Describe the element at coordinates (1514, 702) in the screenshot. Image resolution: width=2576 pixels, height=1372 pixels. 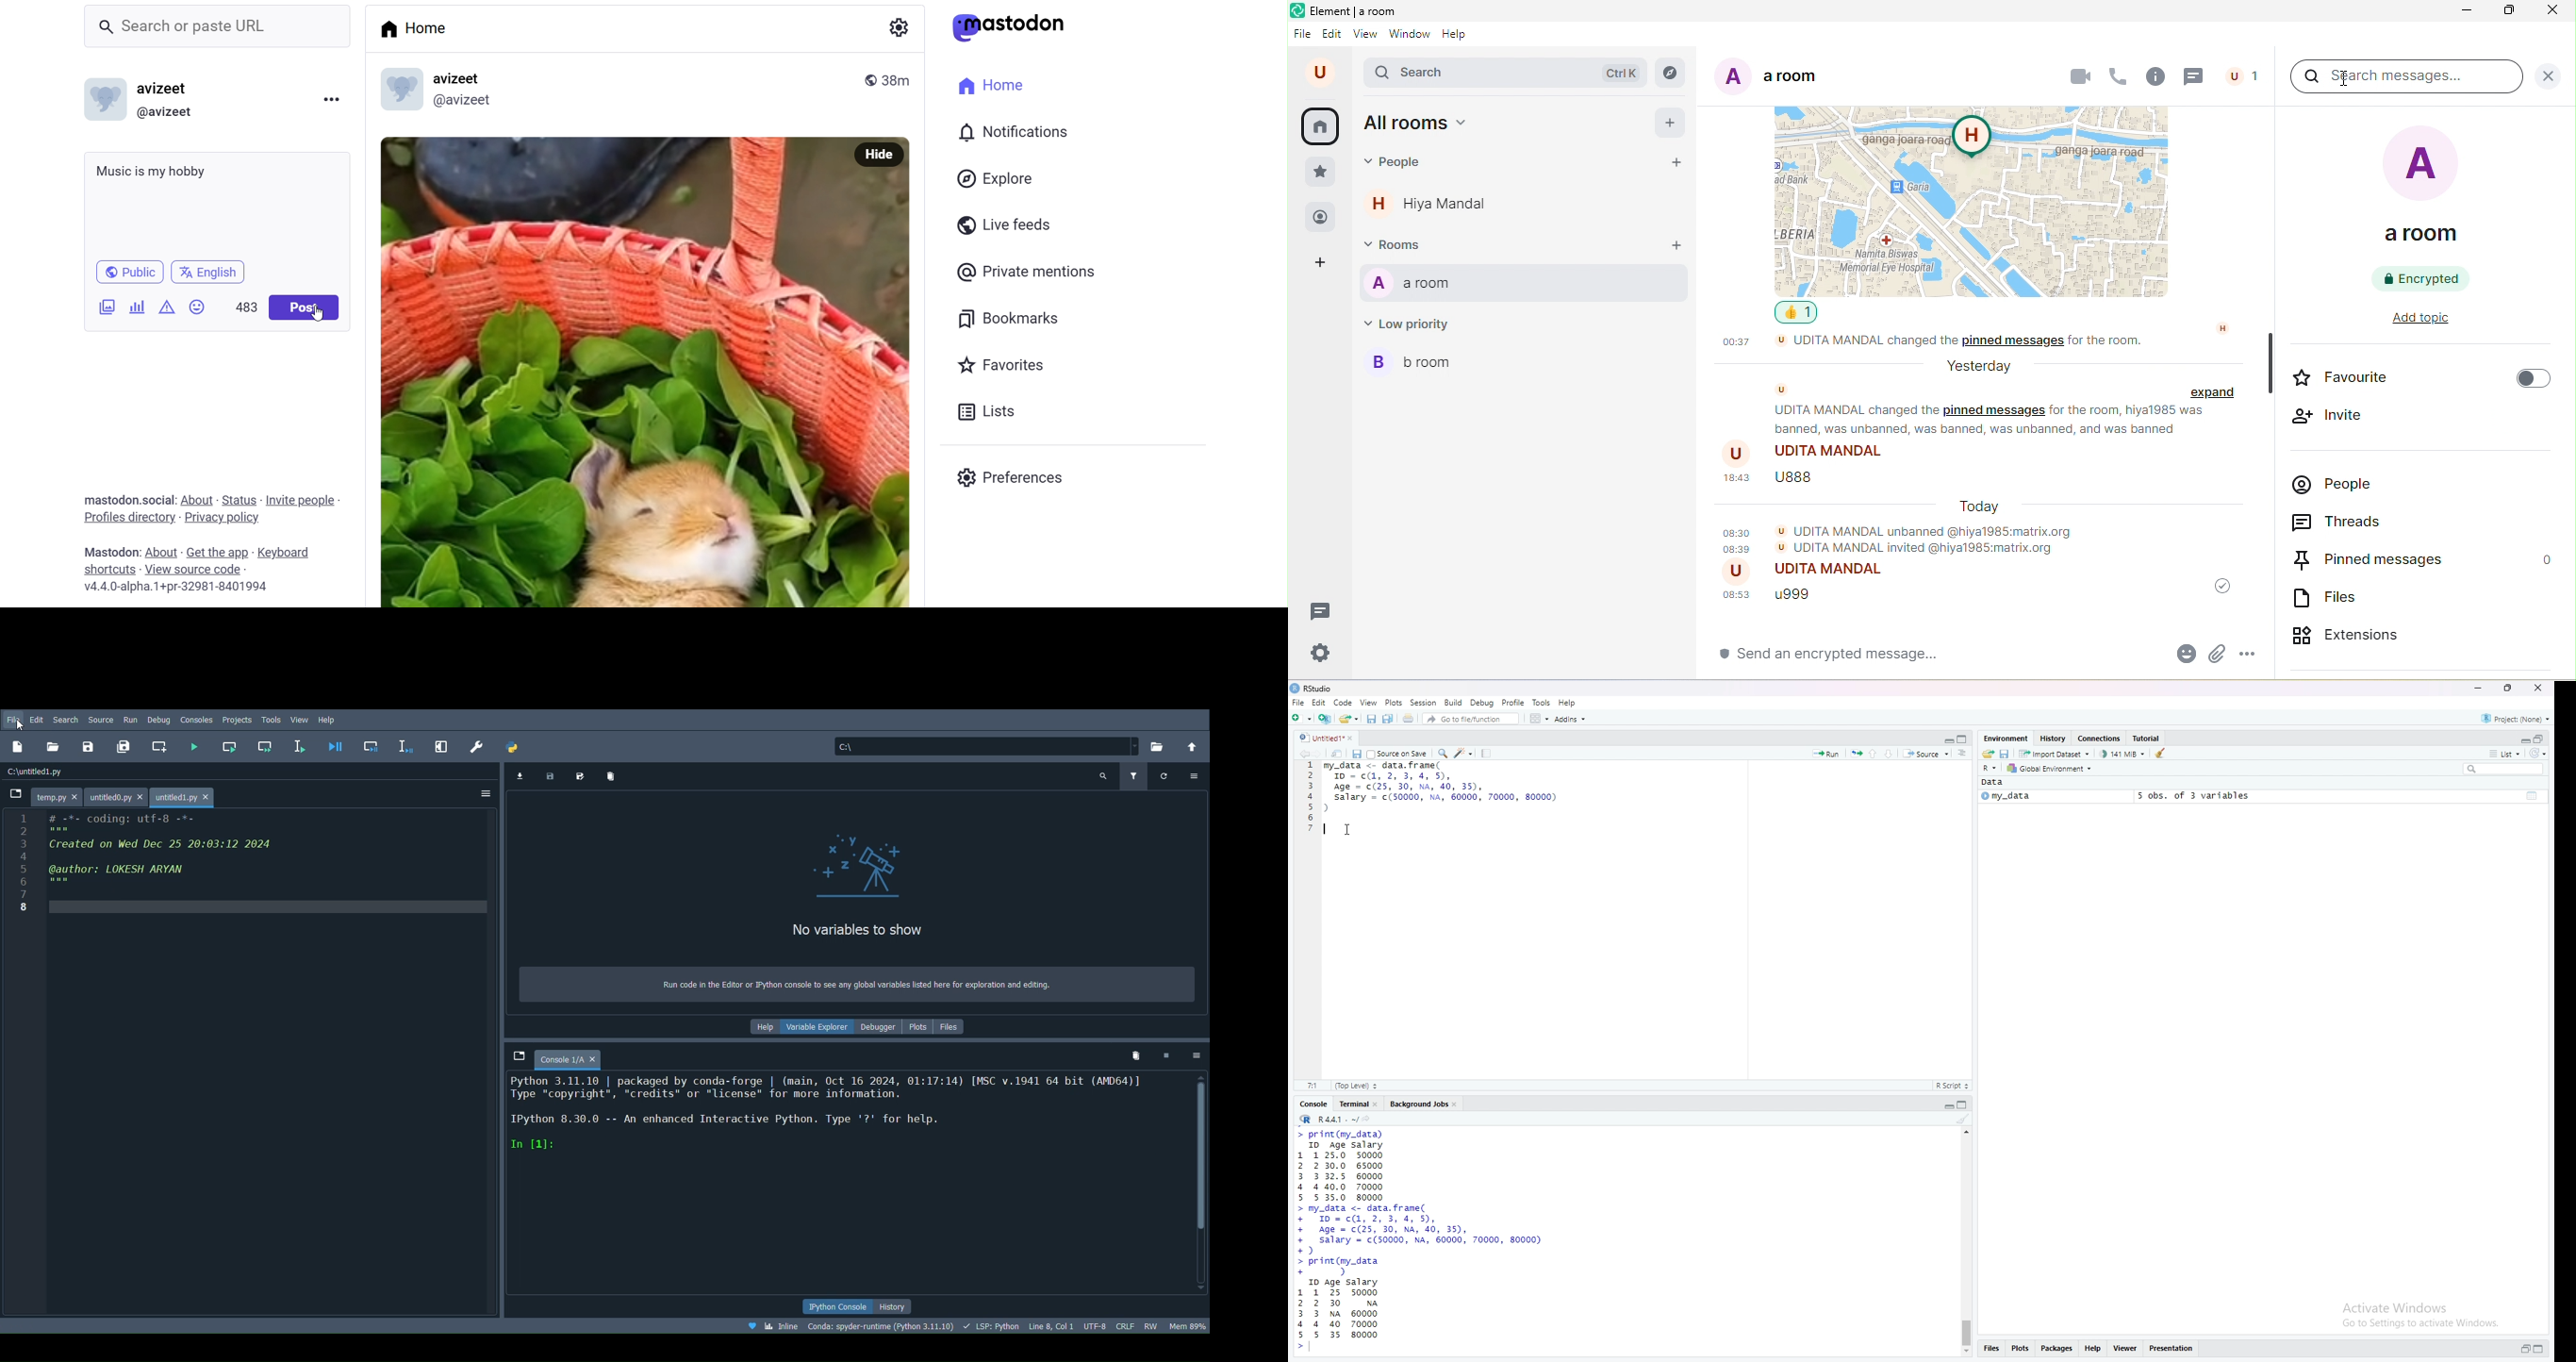
I see `Profile` at that location.